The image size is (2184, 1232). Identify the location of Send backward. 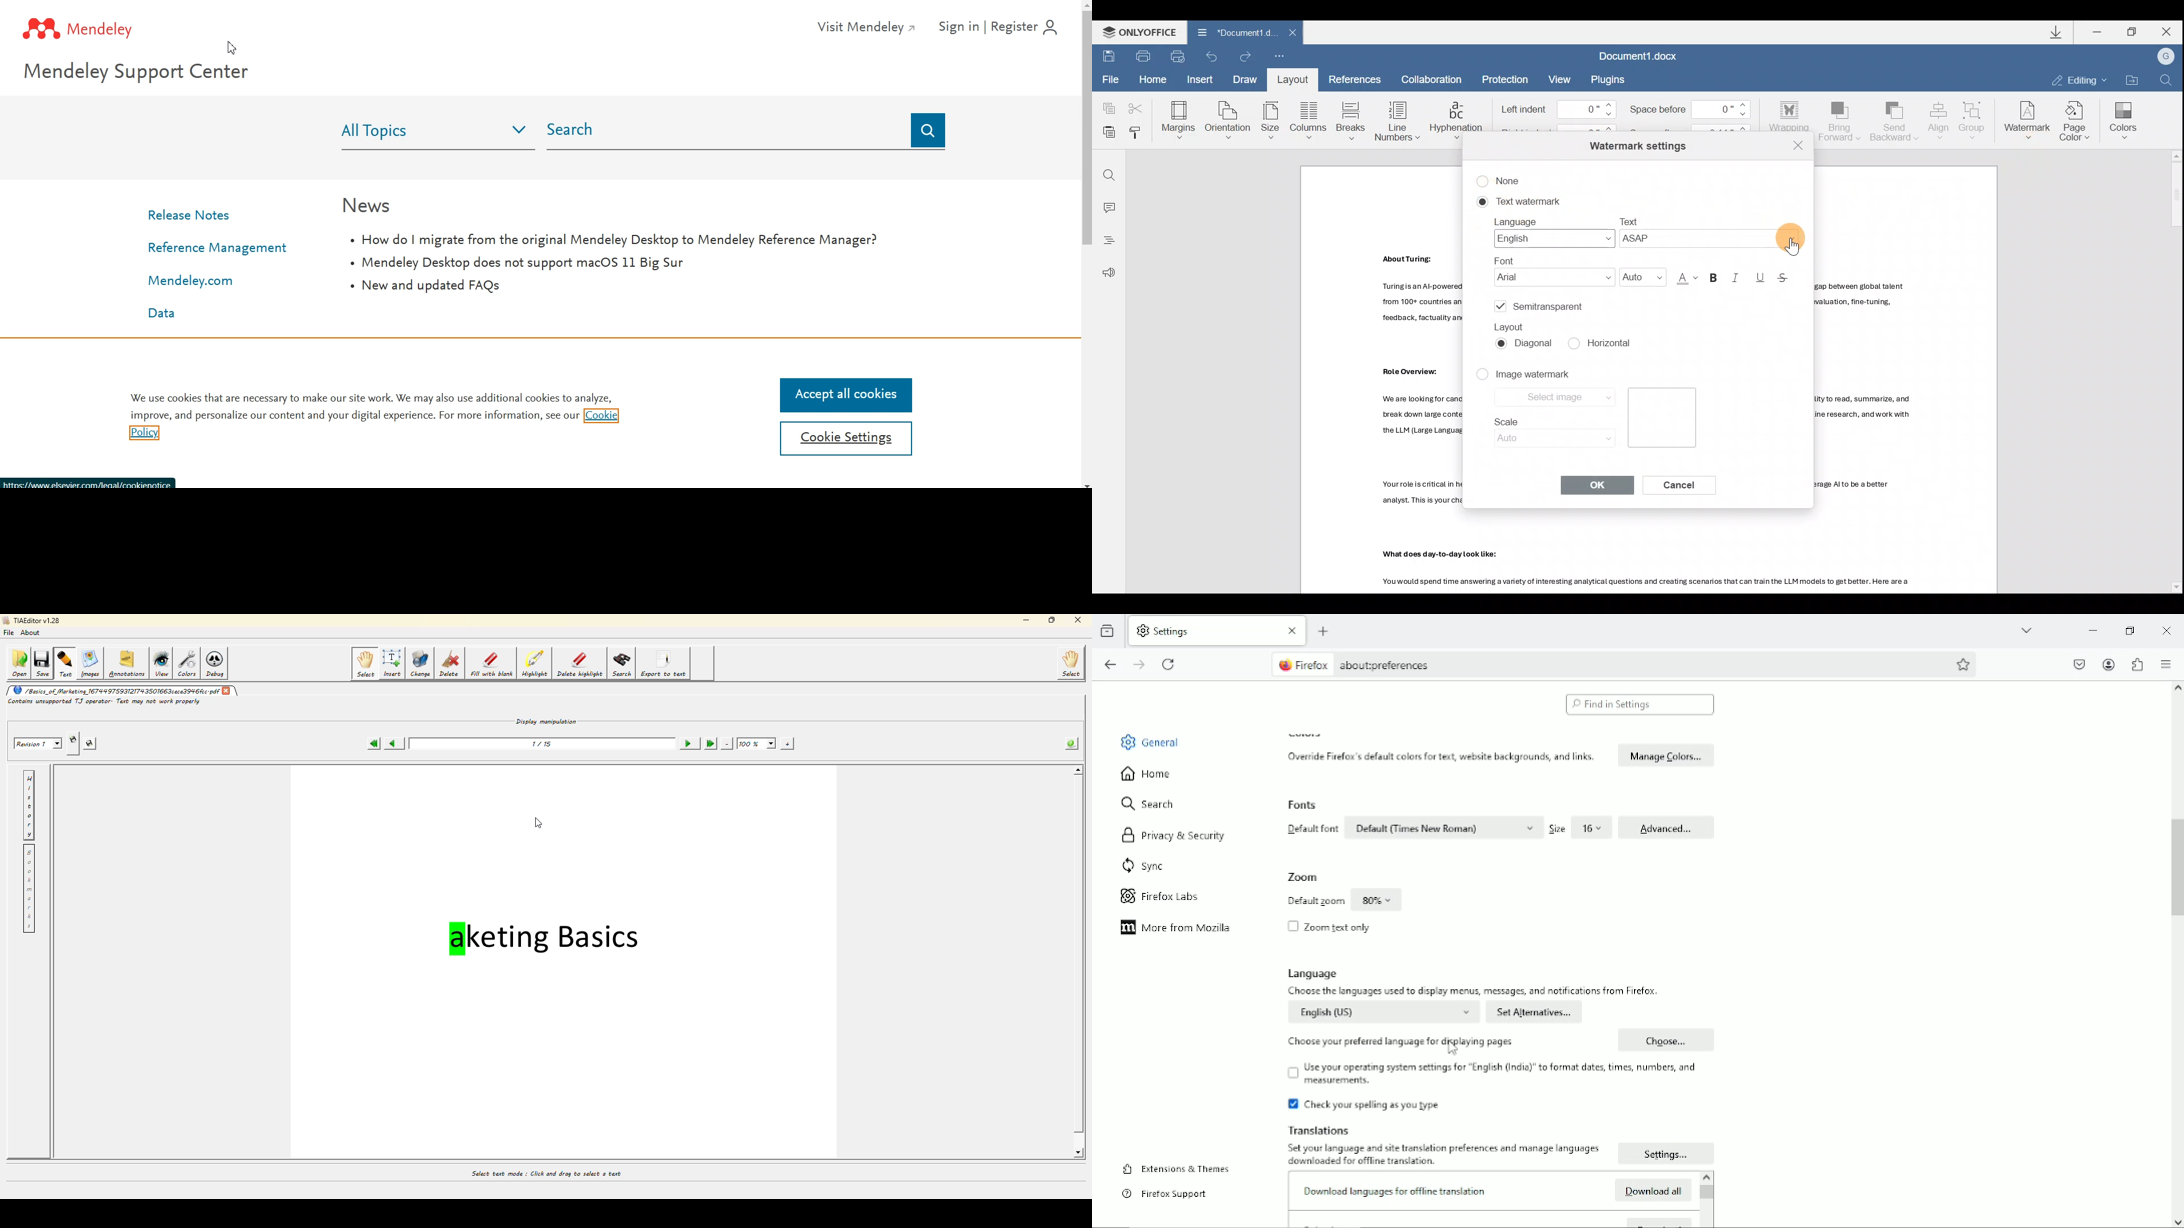
(1896, 120).